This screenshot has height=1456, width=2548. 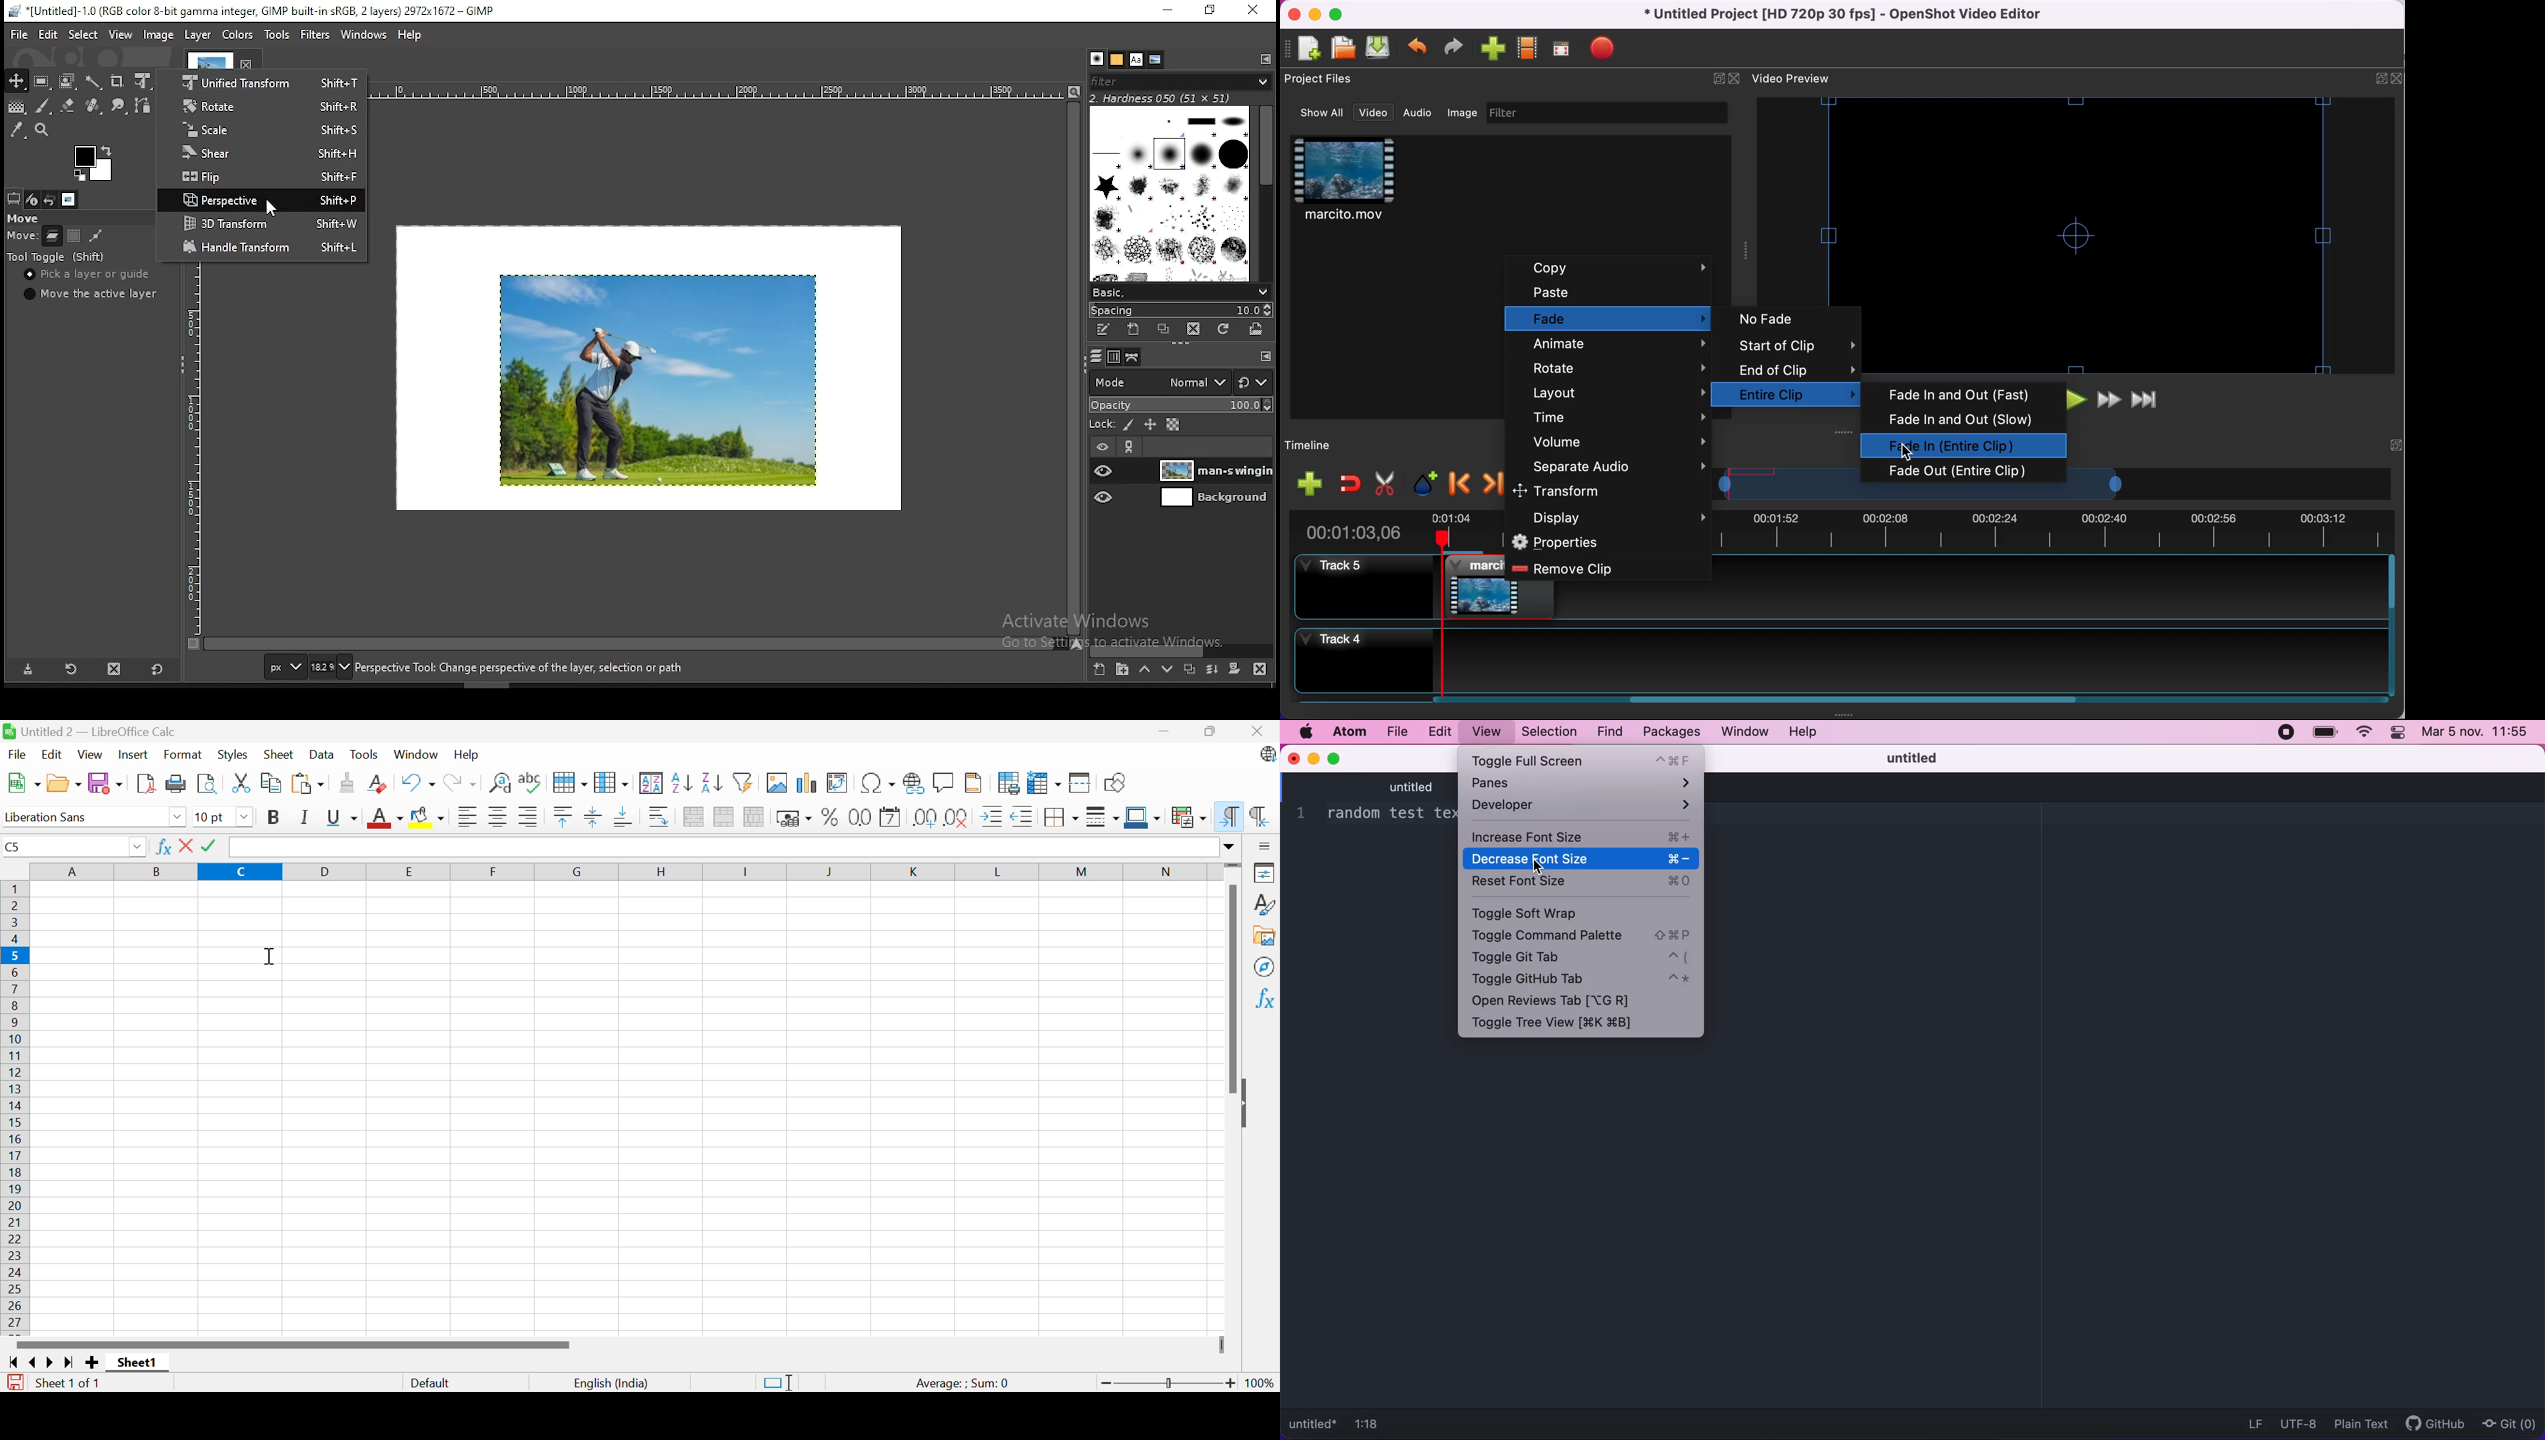 I want to click on move layer, so click(x=50, y=236).